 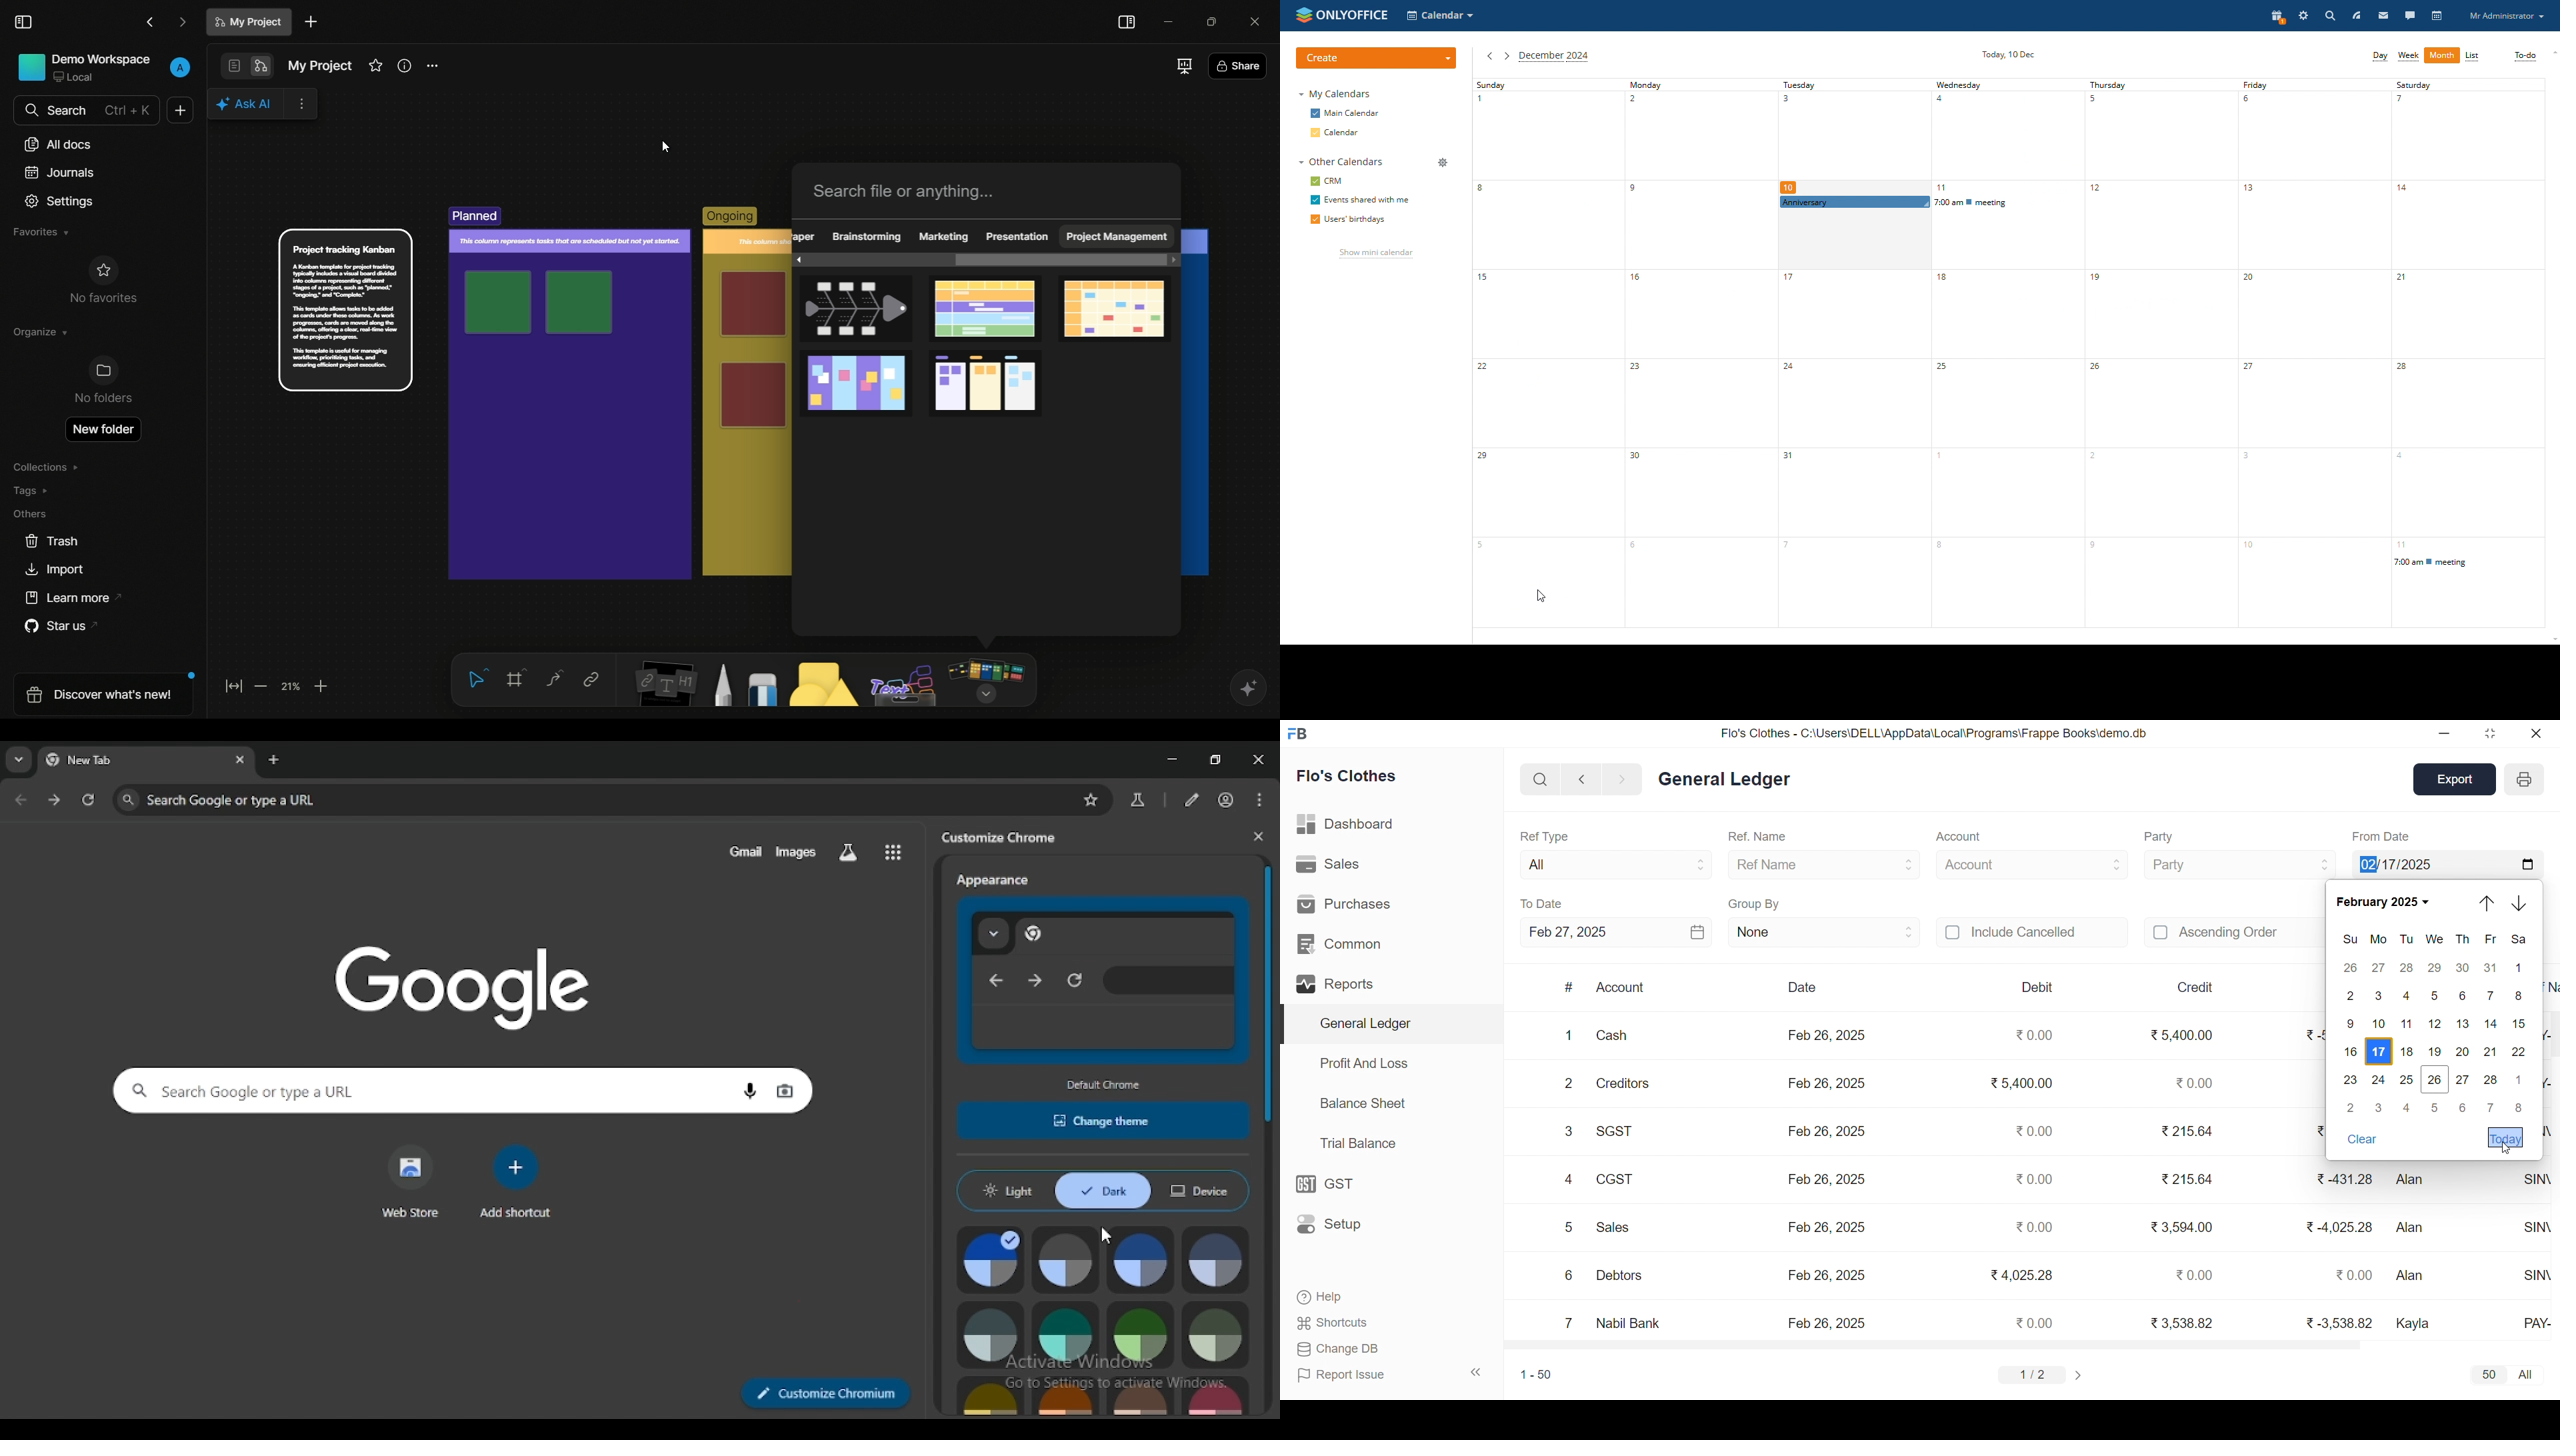 I want to click on Ascending Order, so click(x=2233, y=931).